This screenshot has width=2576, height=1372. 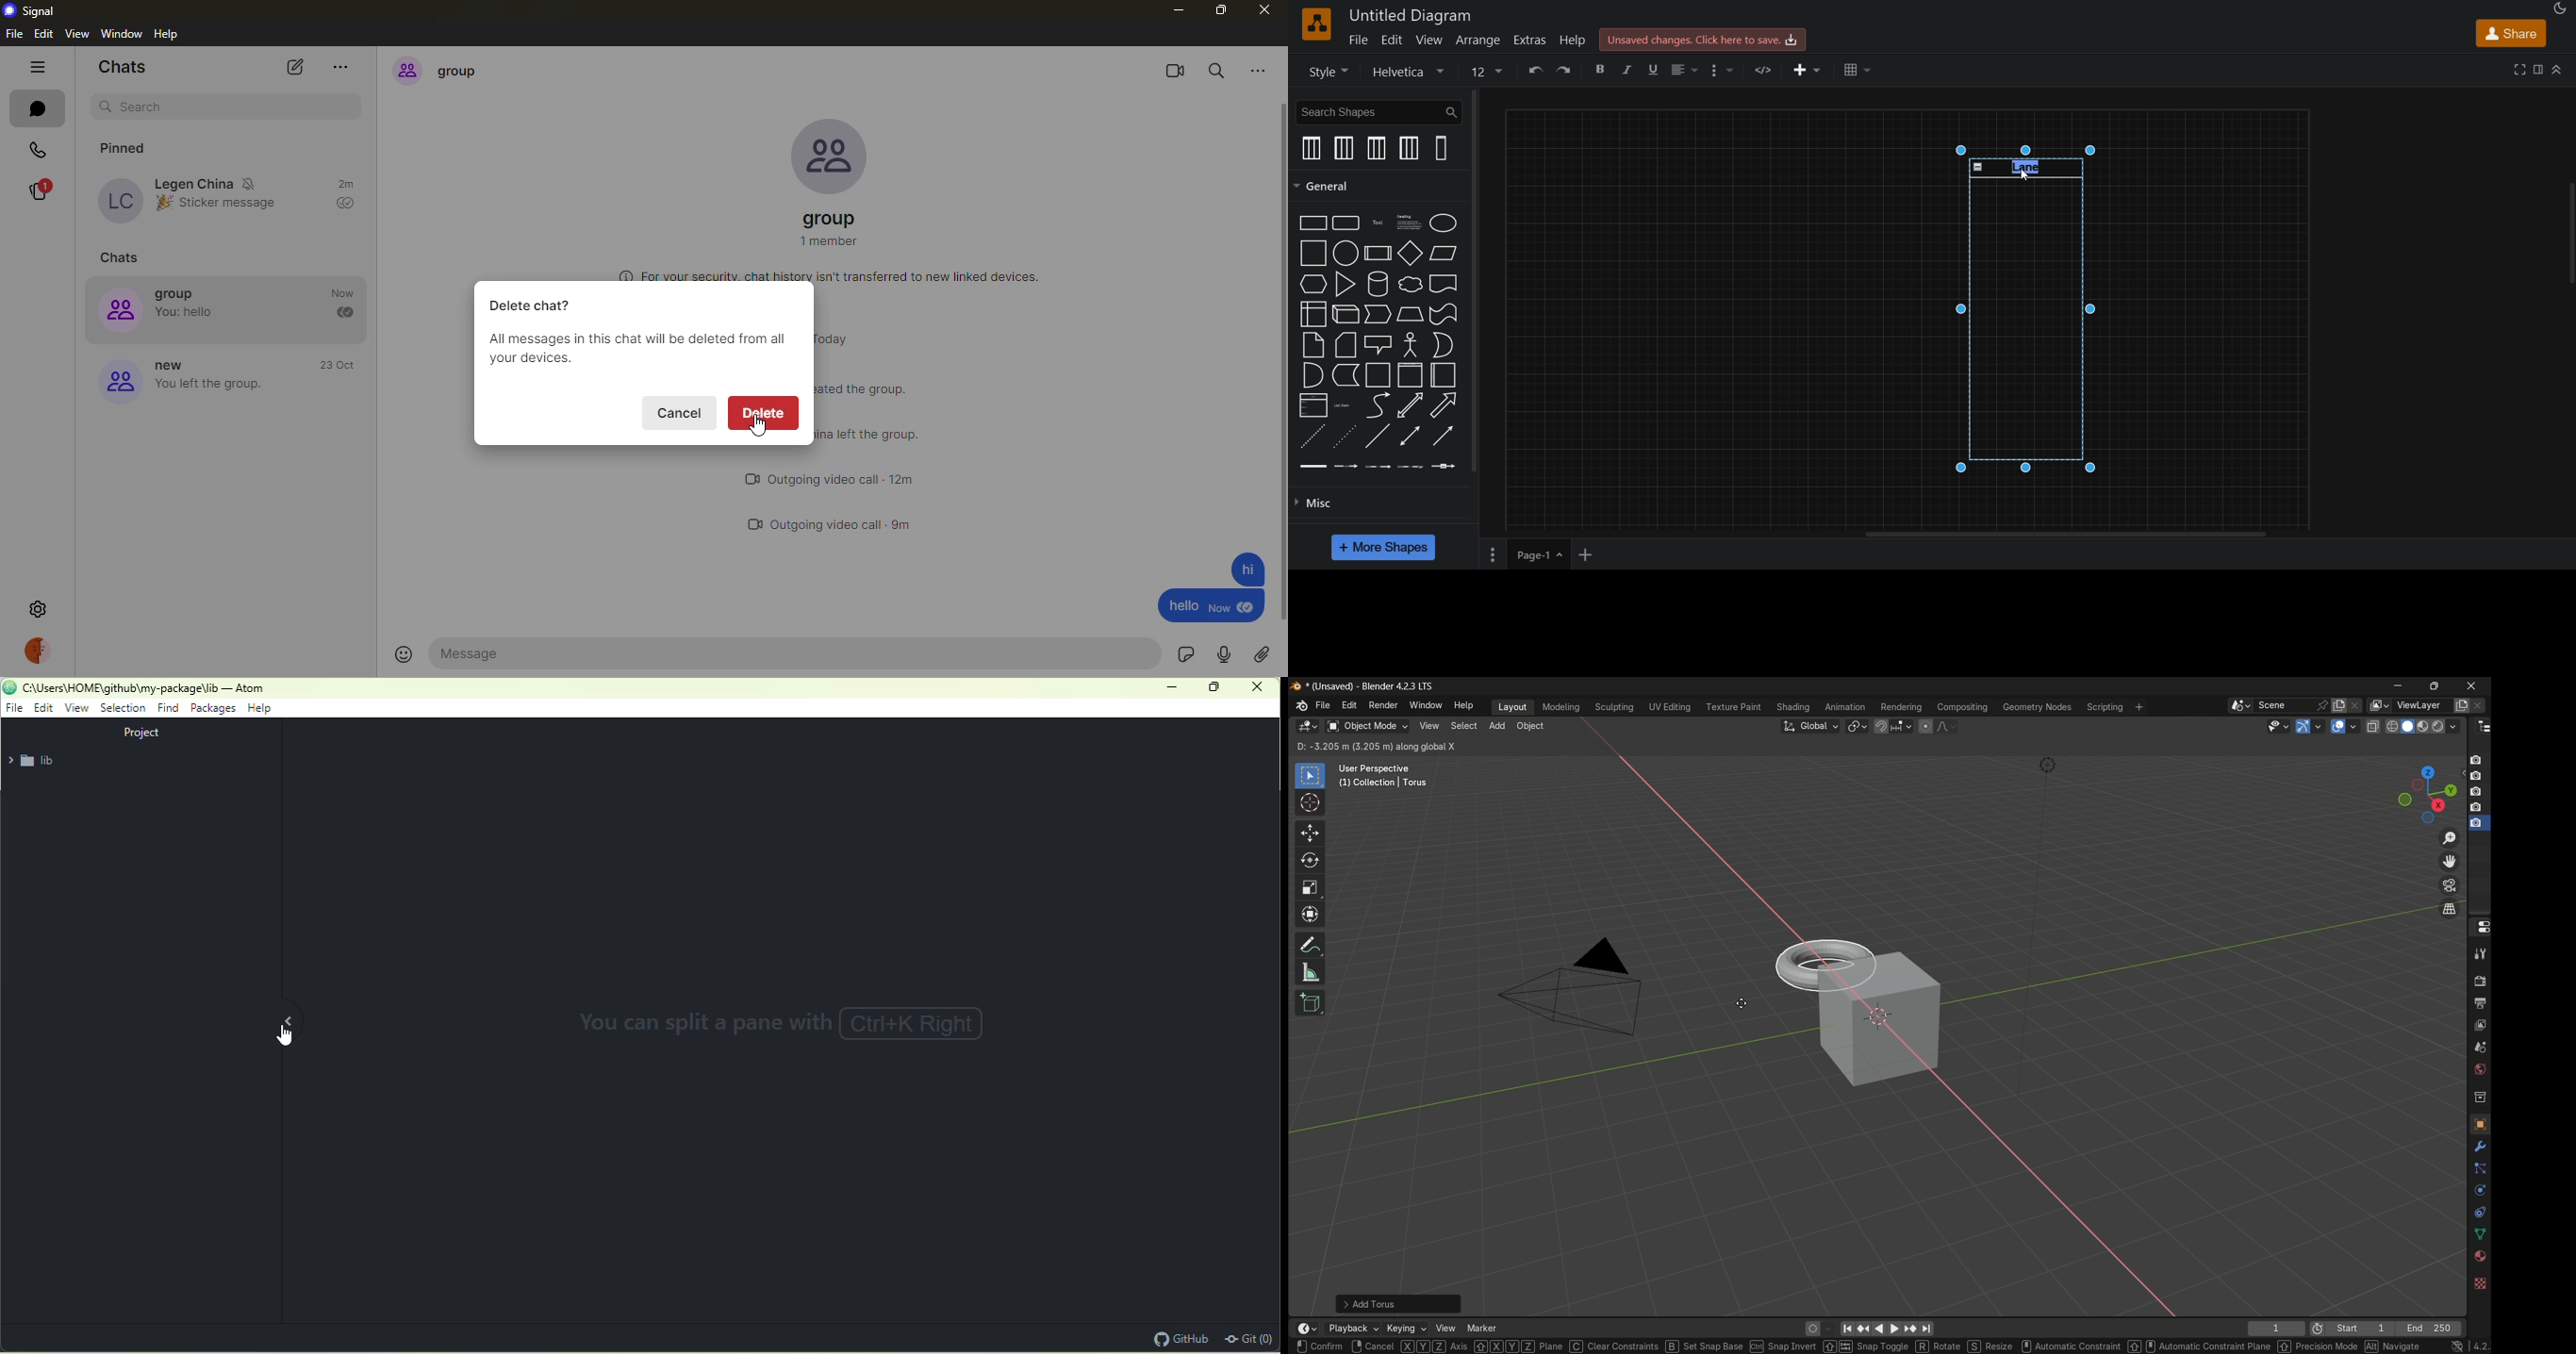 I want to click on Axis, so click(x=1434, y=1346).